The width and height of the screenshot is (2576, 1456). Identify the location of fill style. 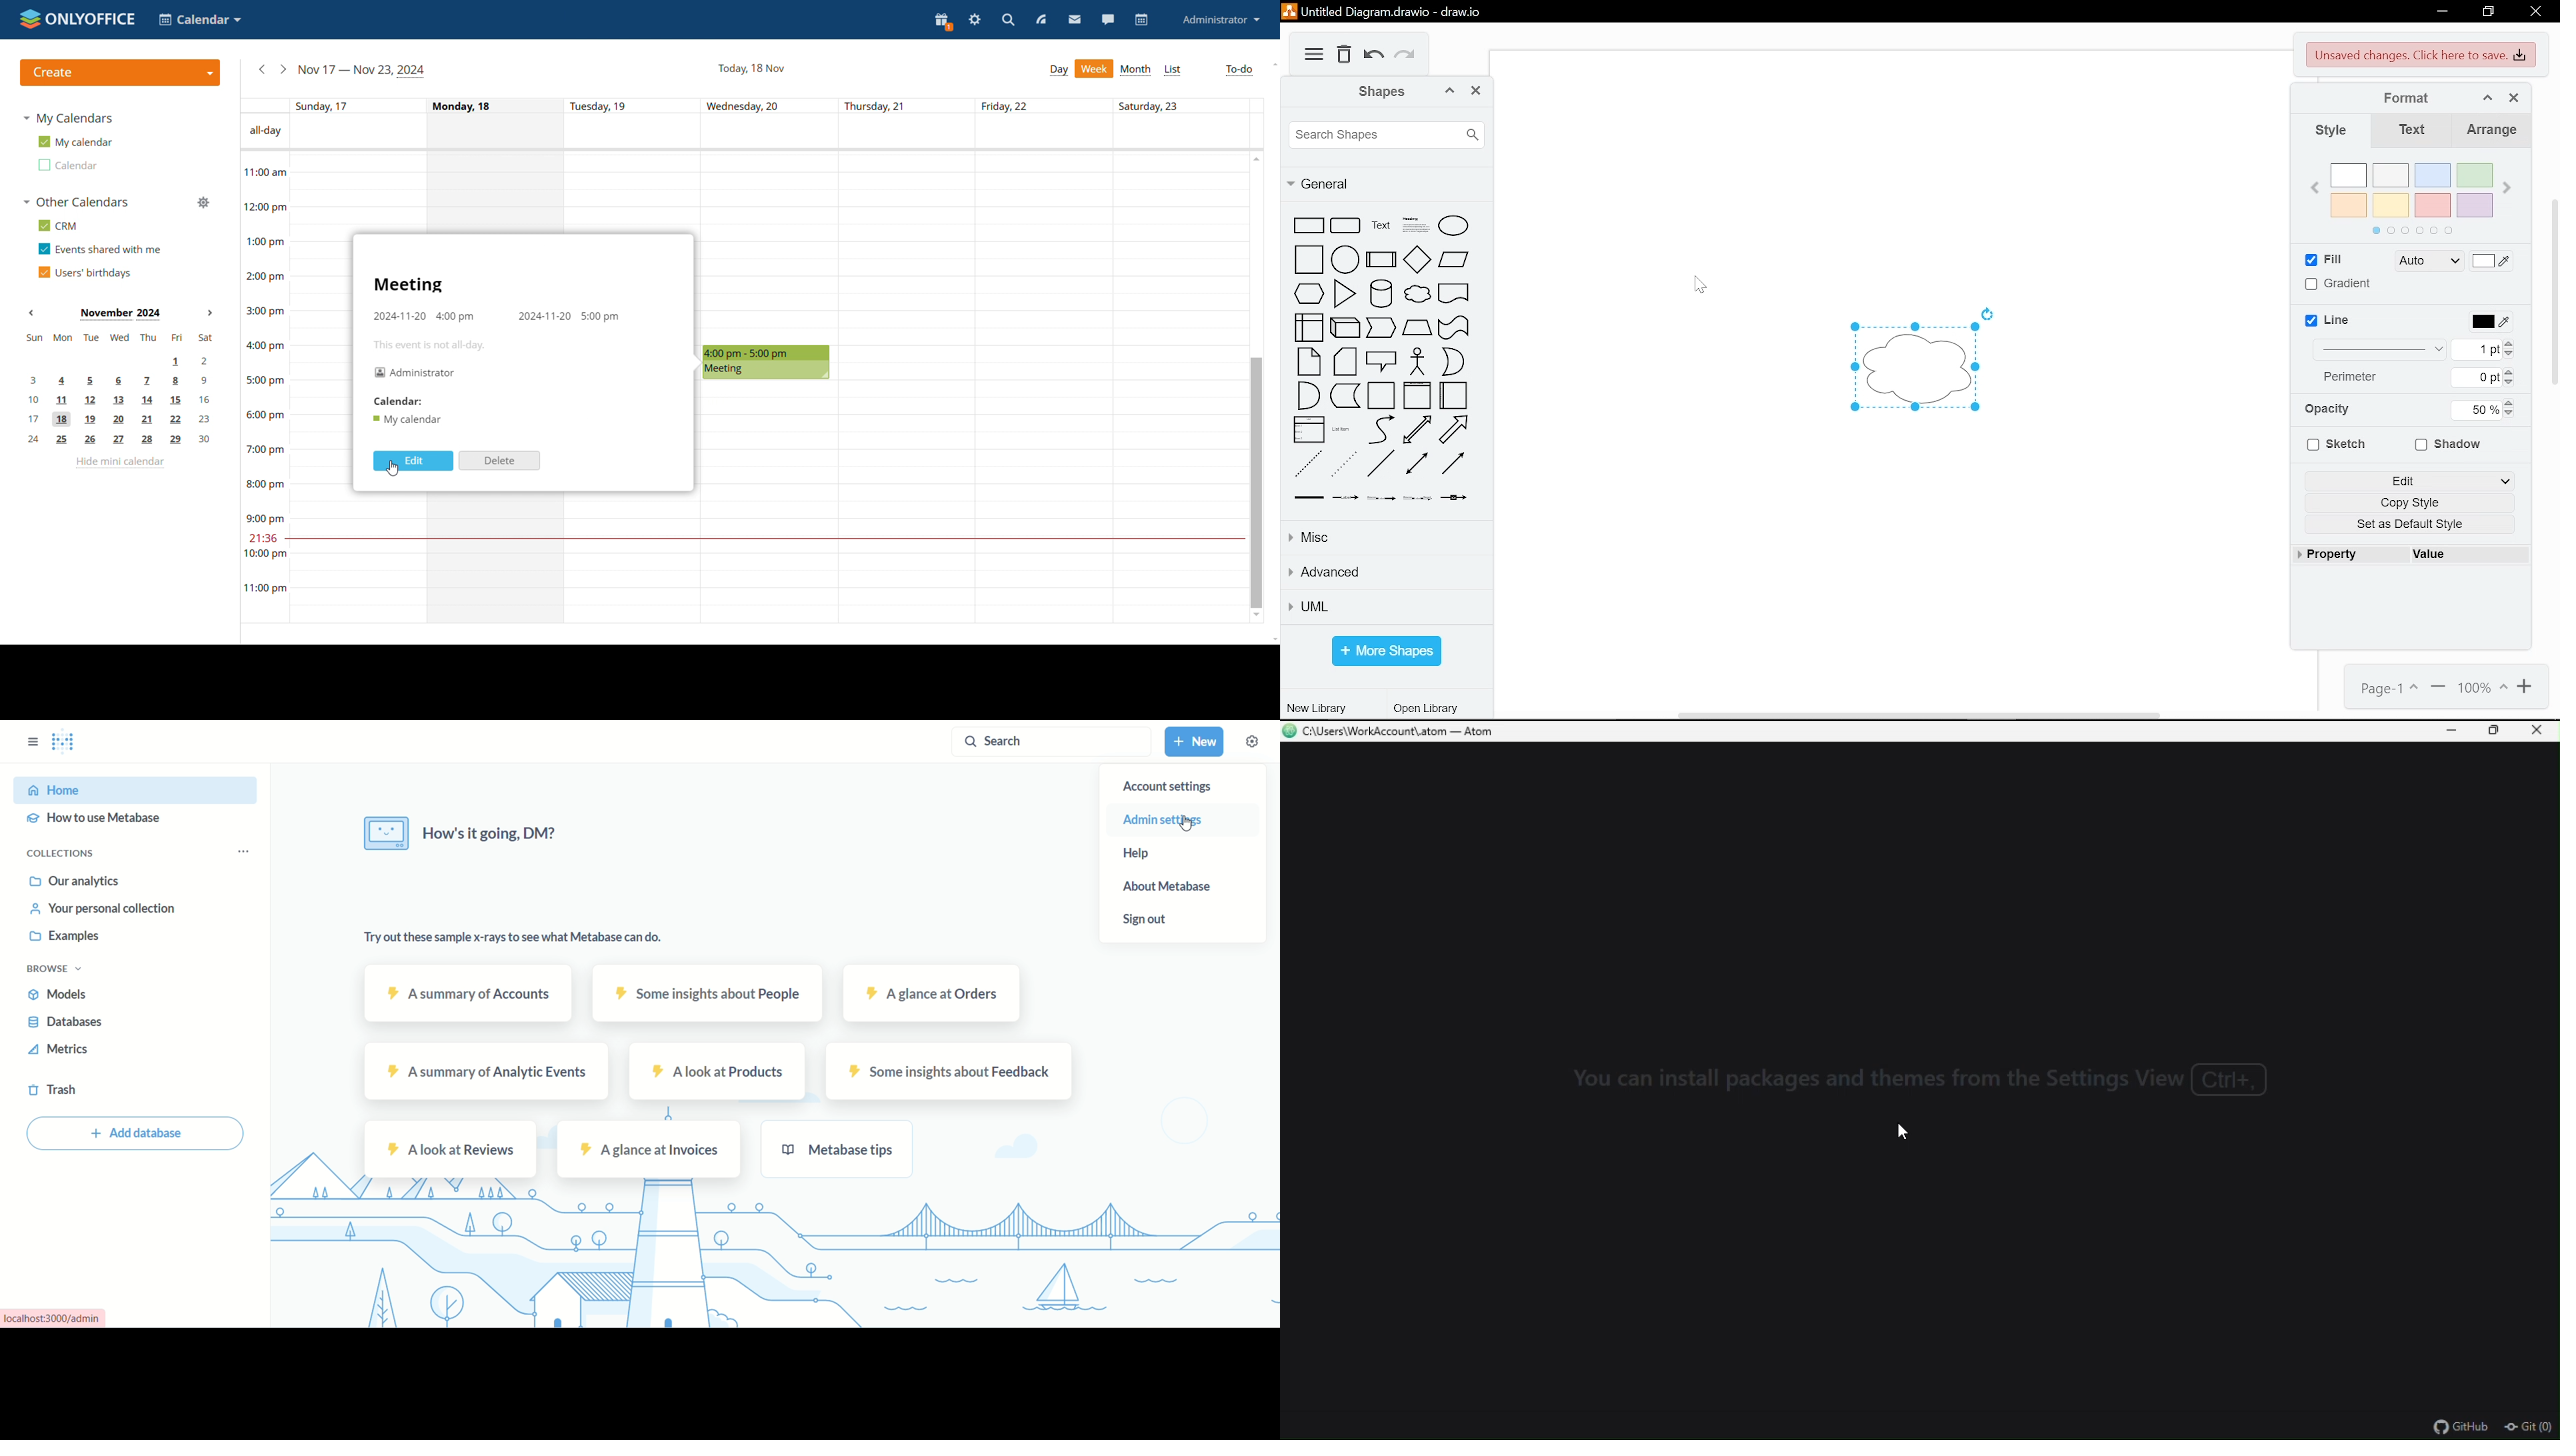
(2430, 262).